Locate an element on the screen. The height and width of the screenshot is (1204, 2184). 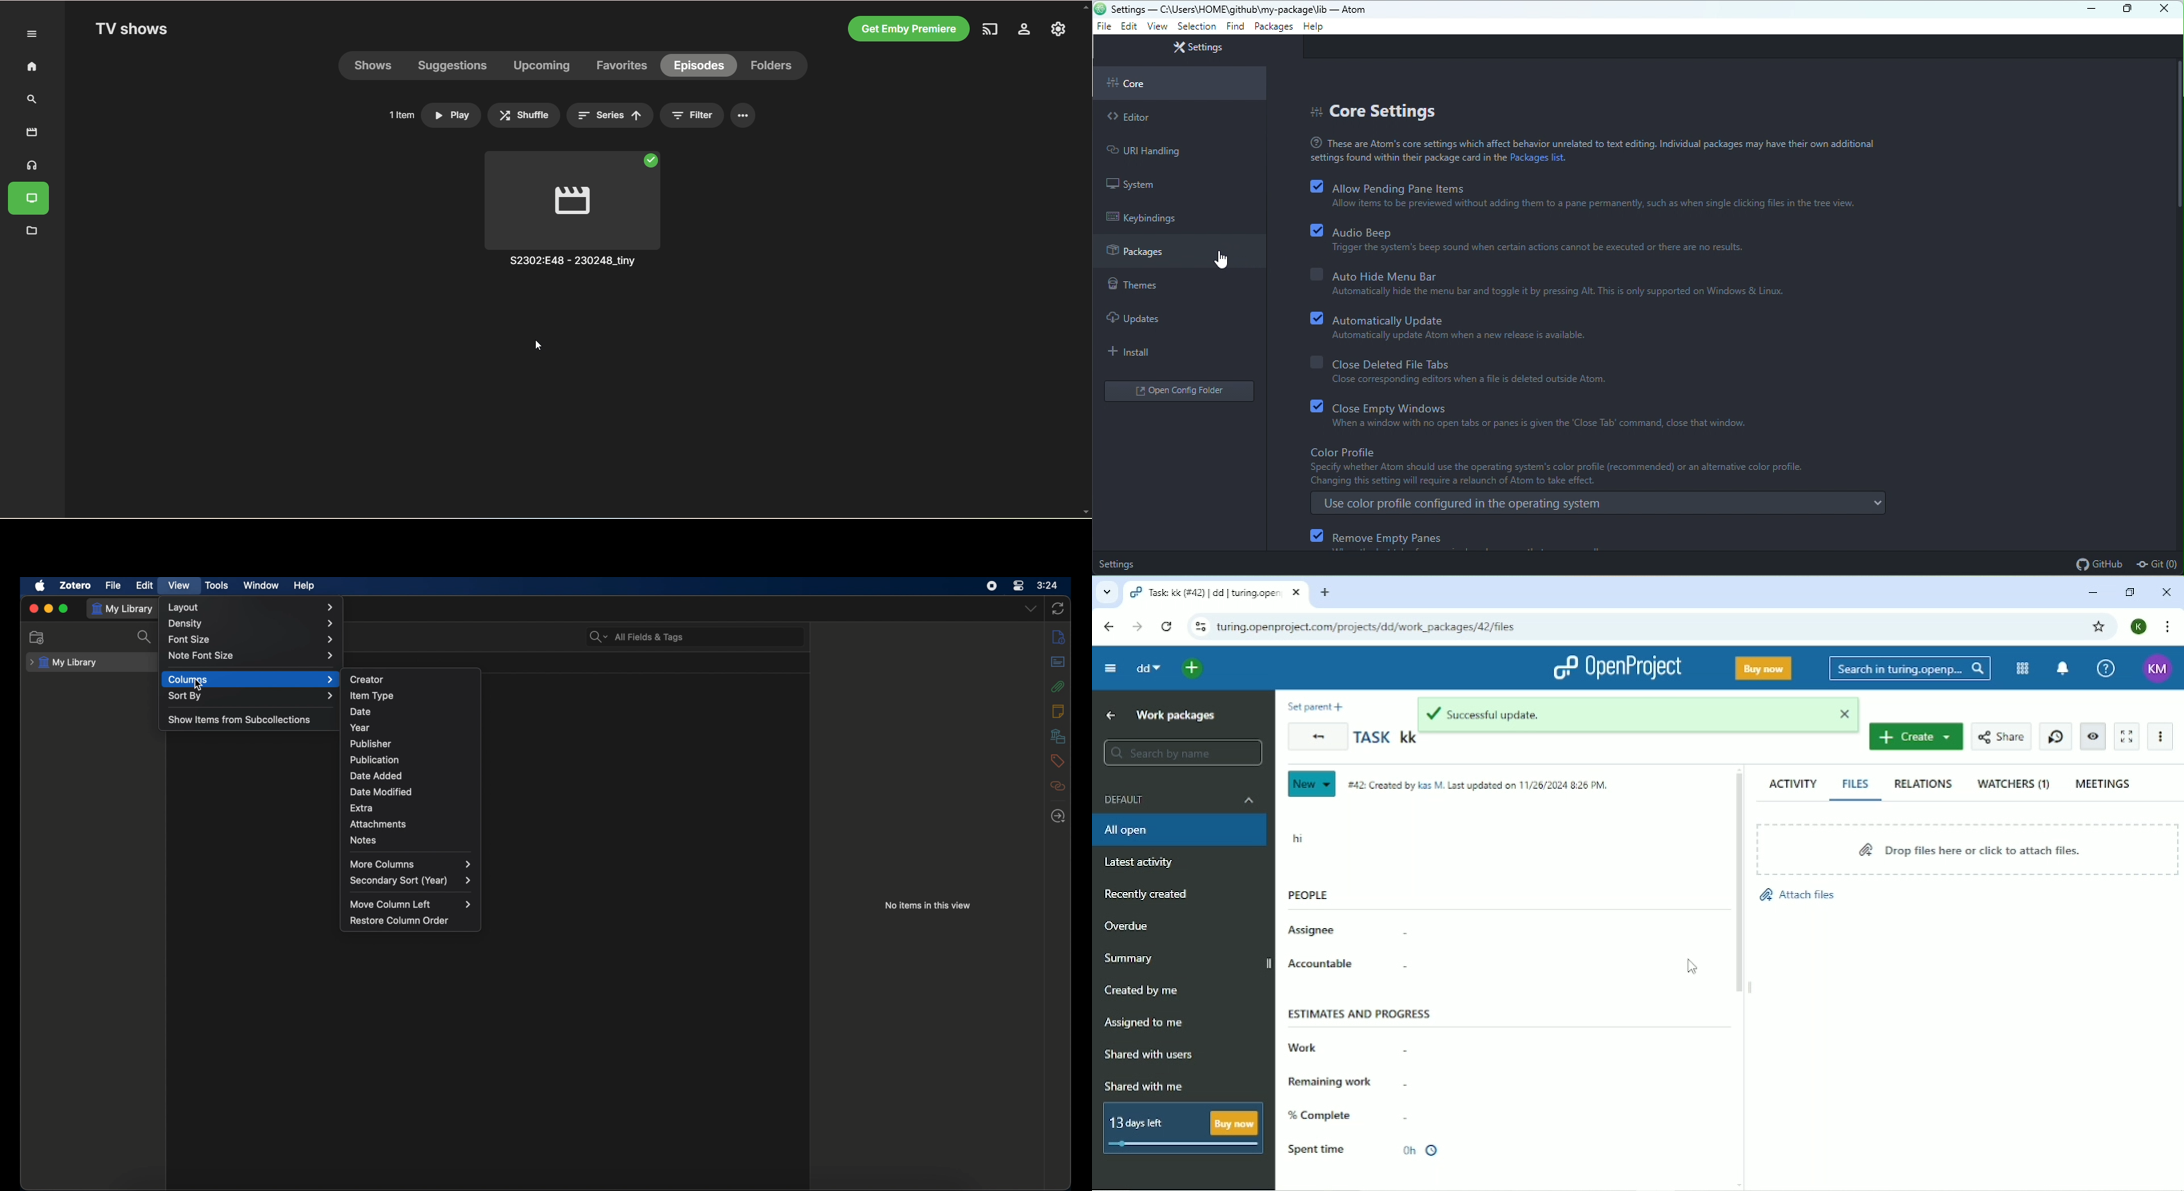
notes is located at coordinates (363, 840).